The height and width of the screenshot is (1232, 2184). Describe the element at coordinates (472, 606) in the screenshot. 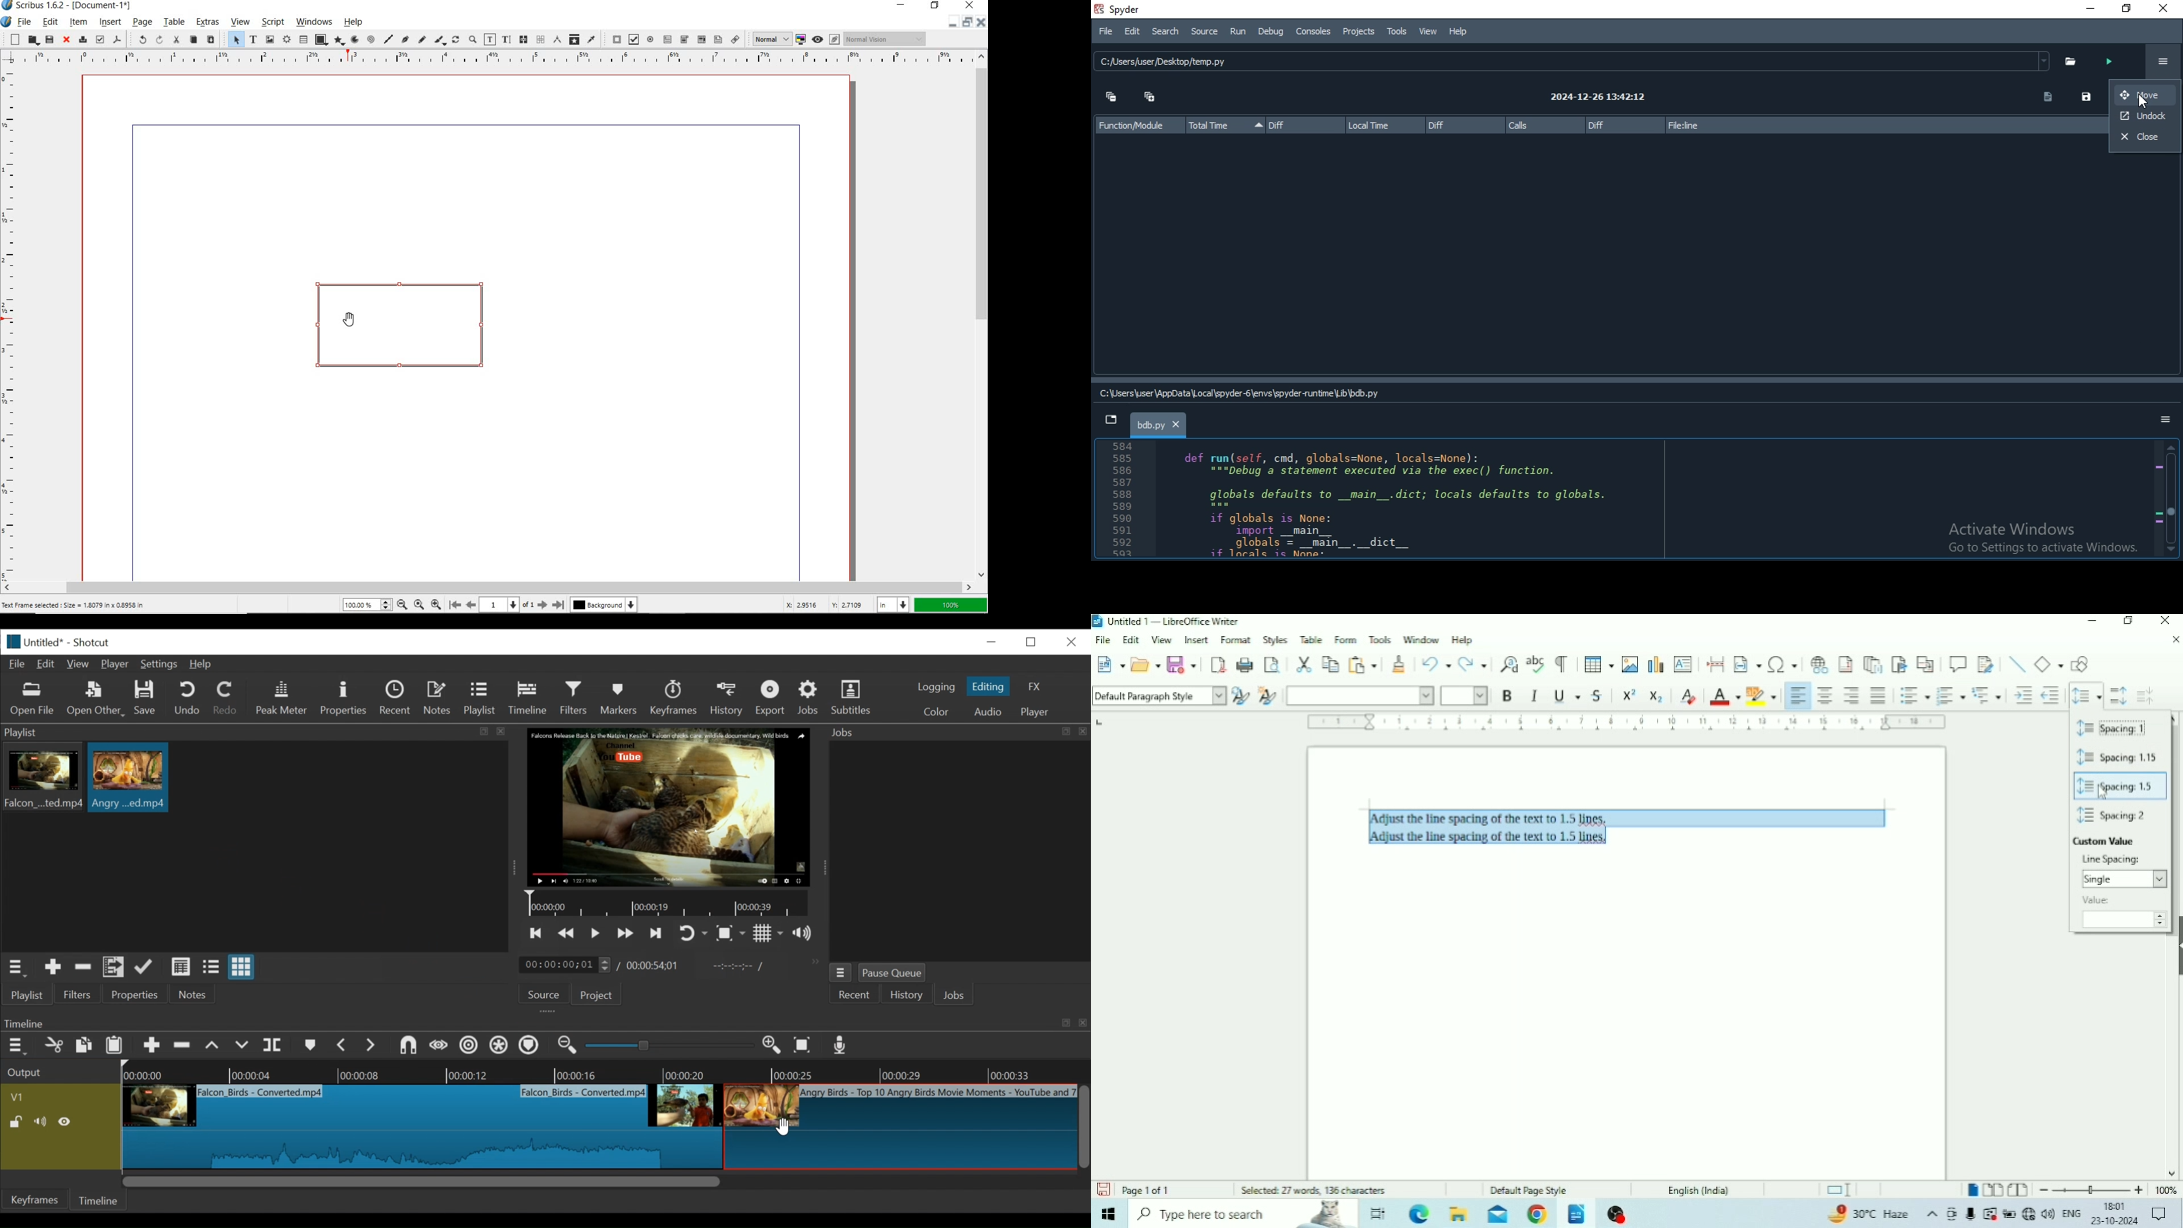

I see `Previous Page` at that location.